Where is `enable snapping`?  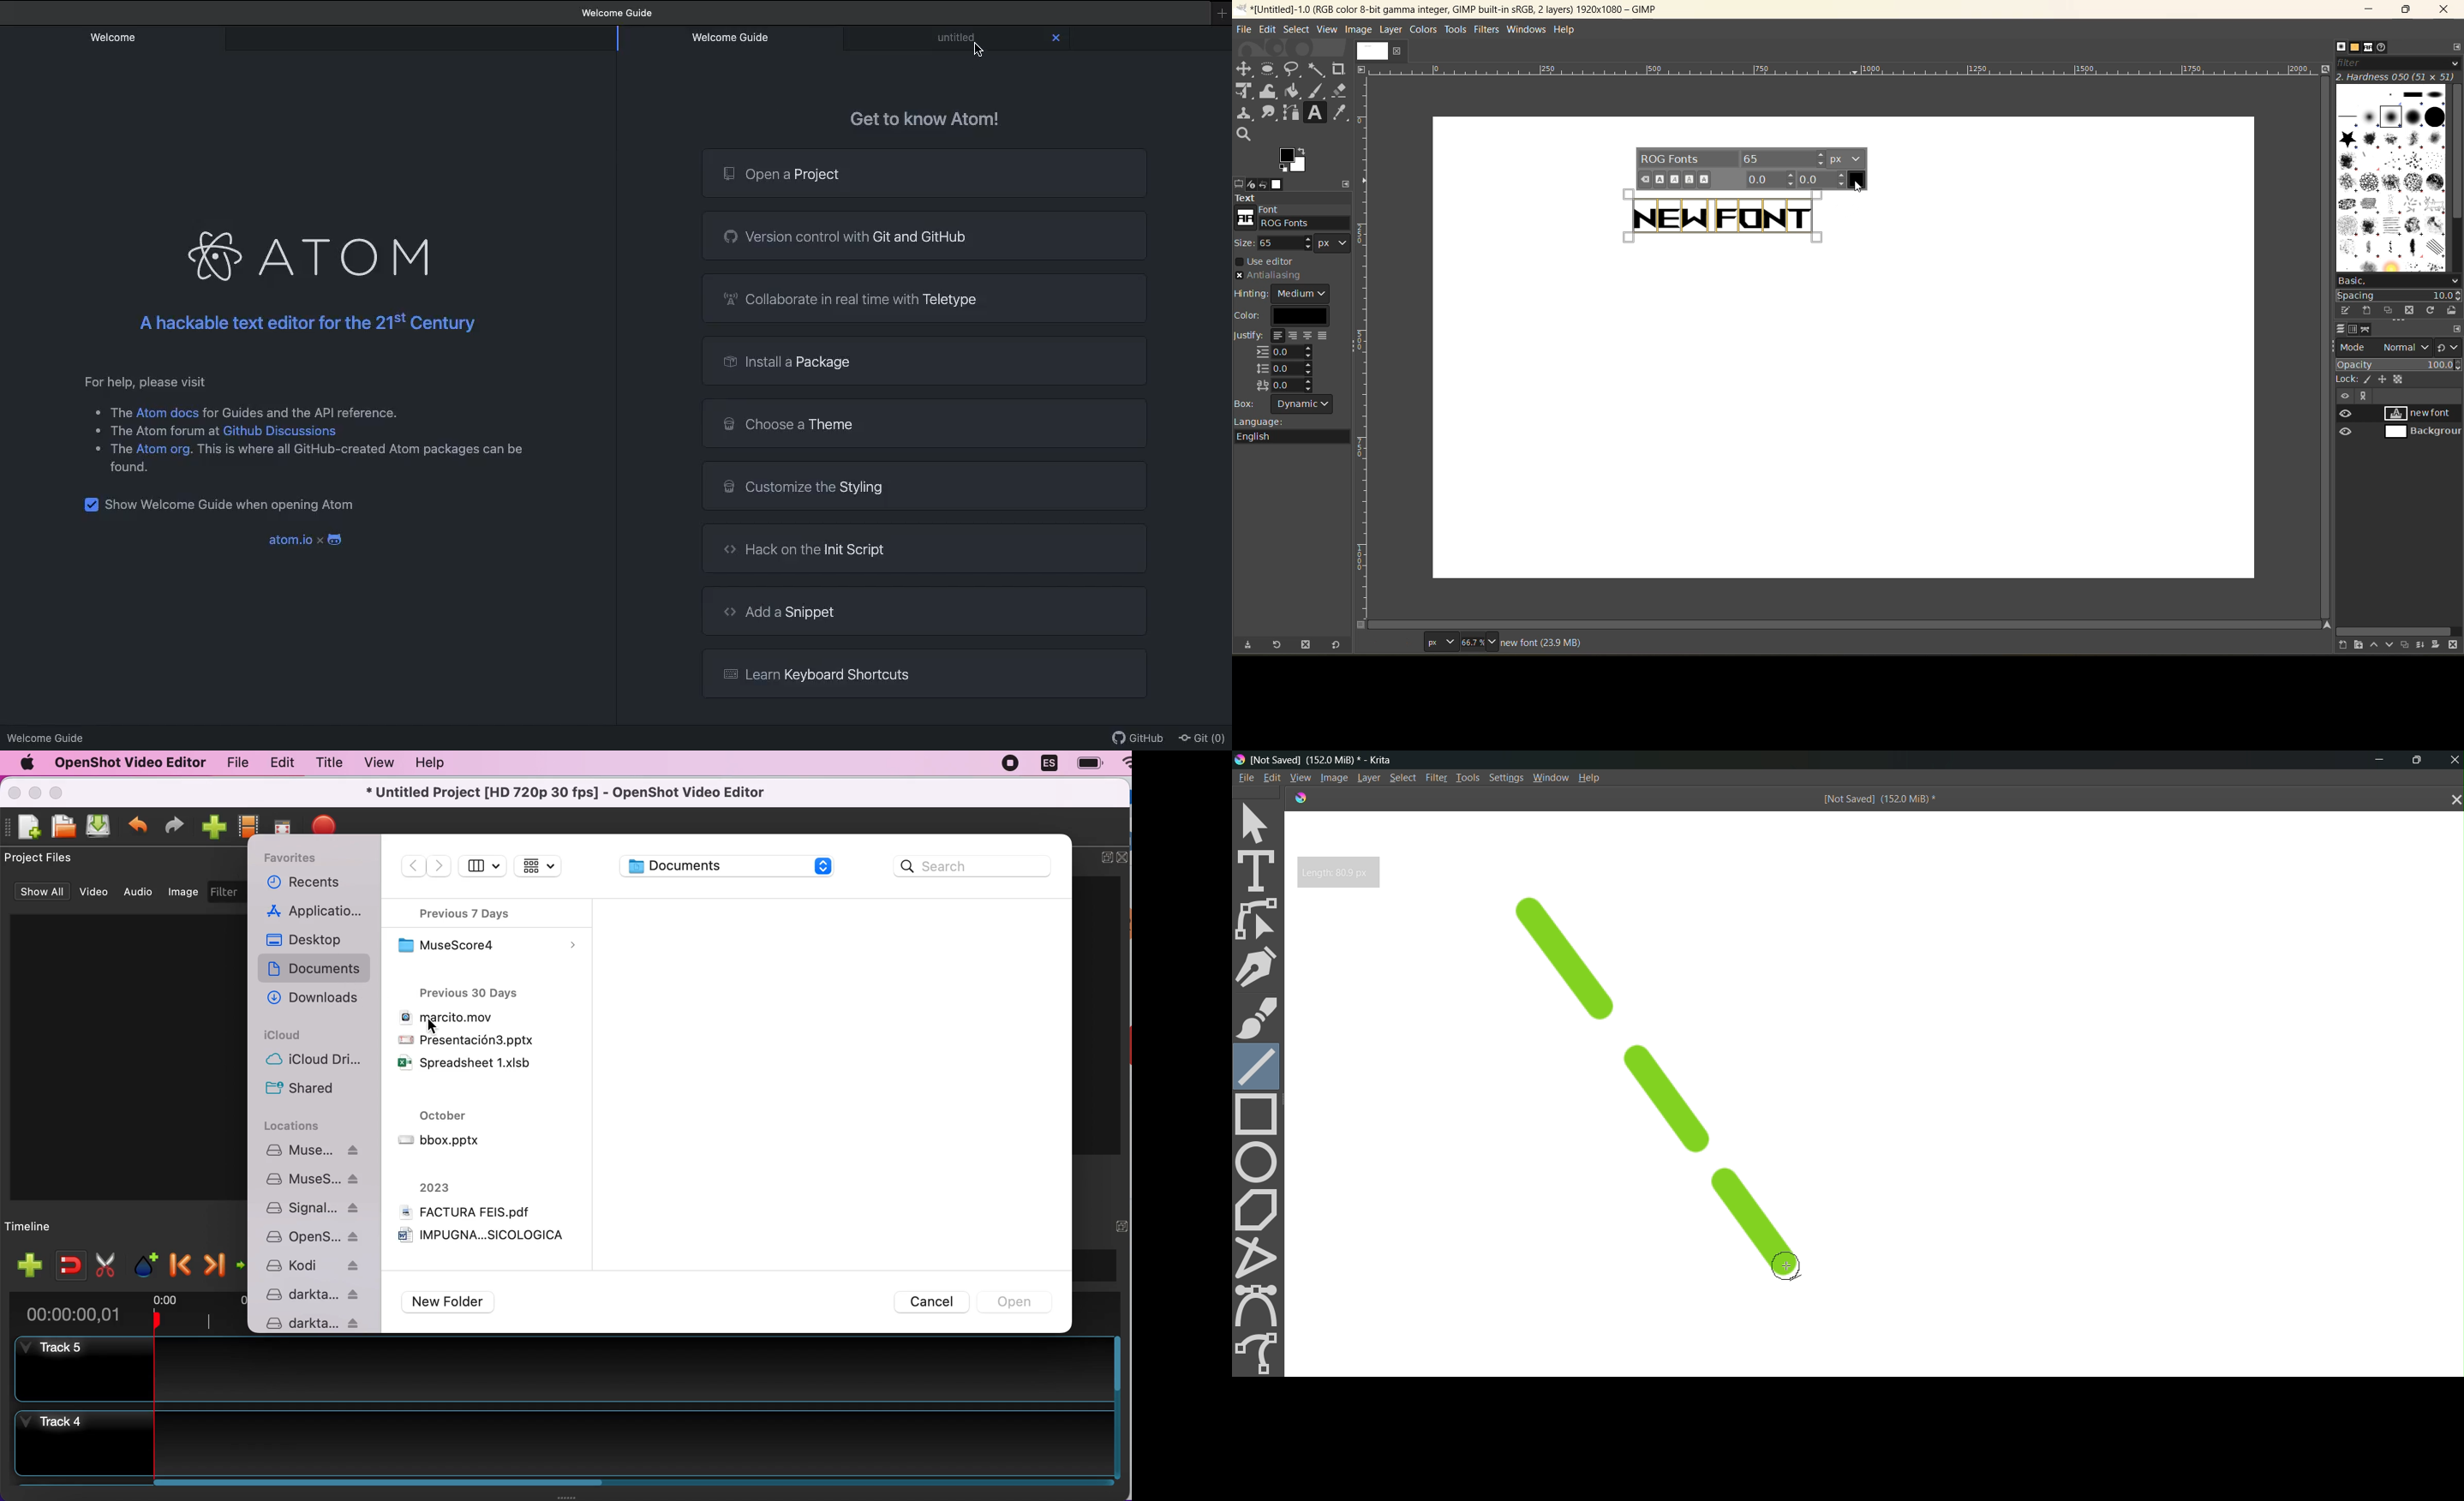 enable snapping is located at coordinates (69, 1263).